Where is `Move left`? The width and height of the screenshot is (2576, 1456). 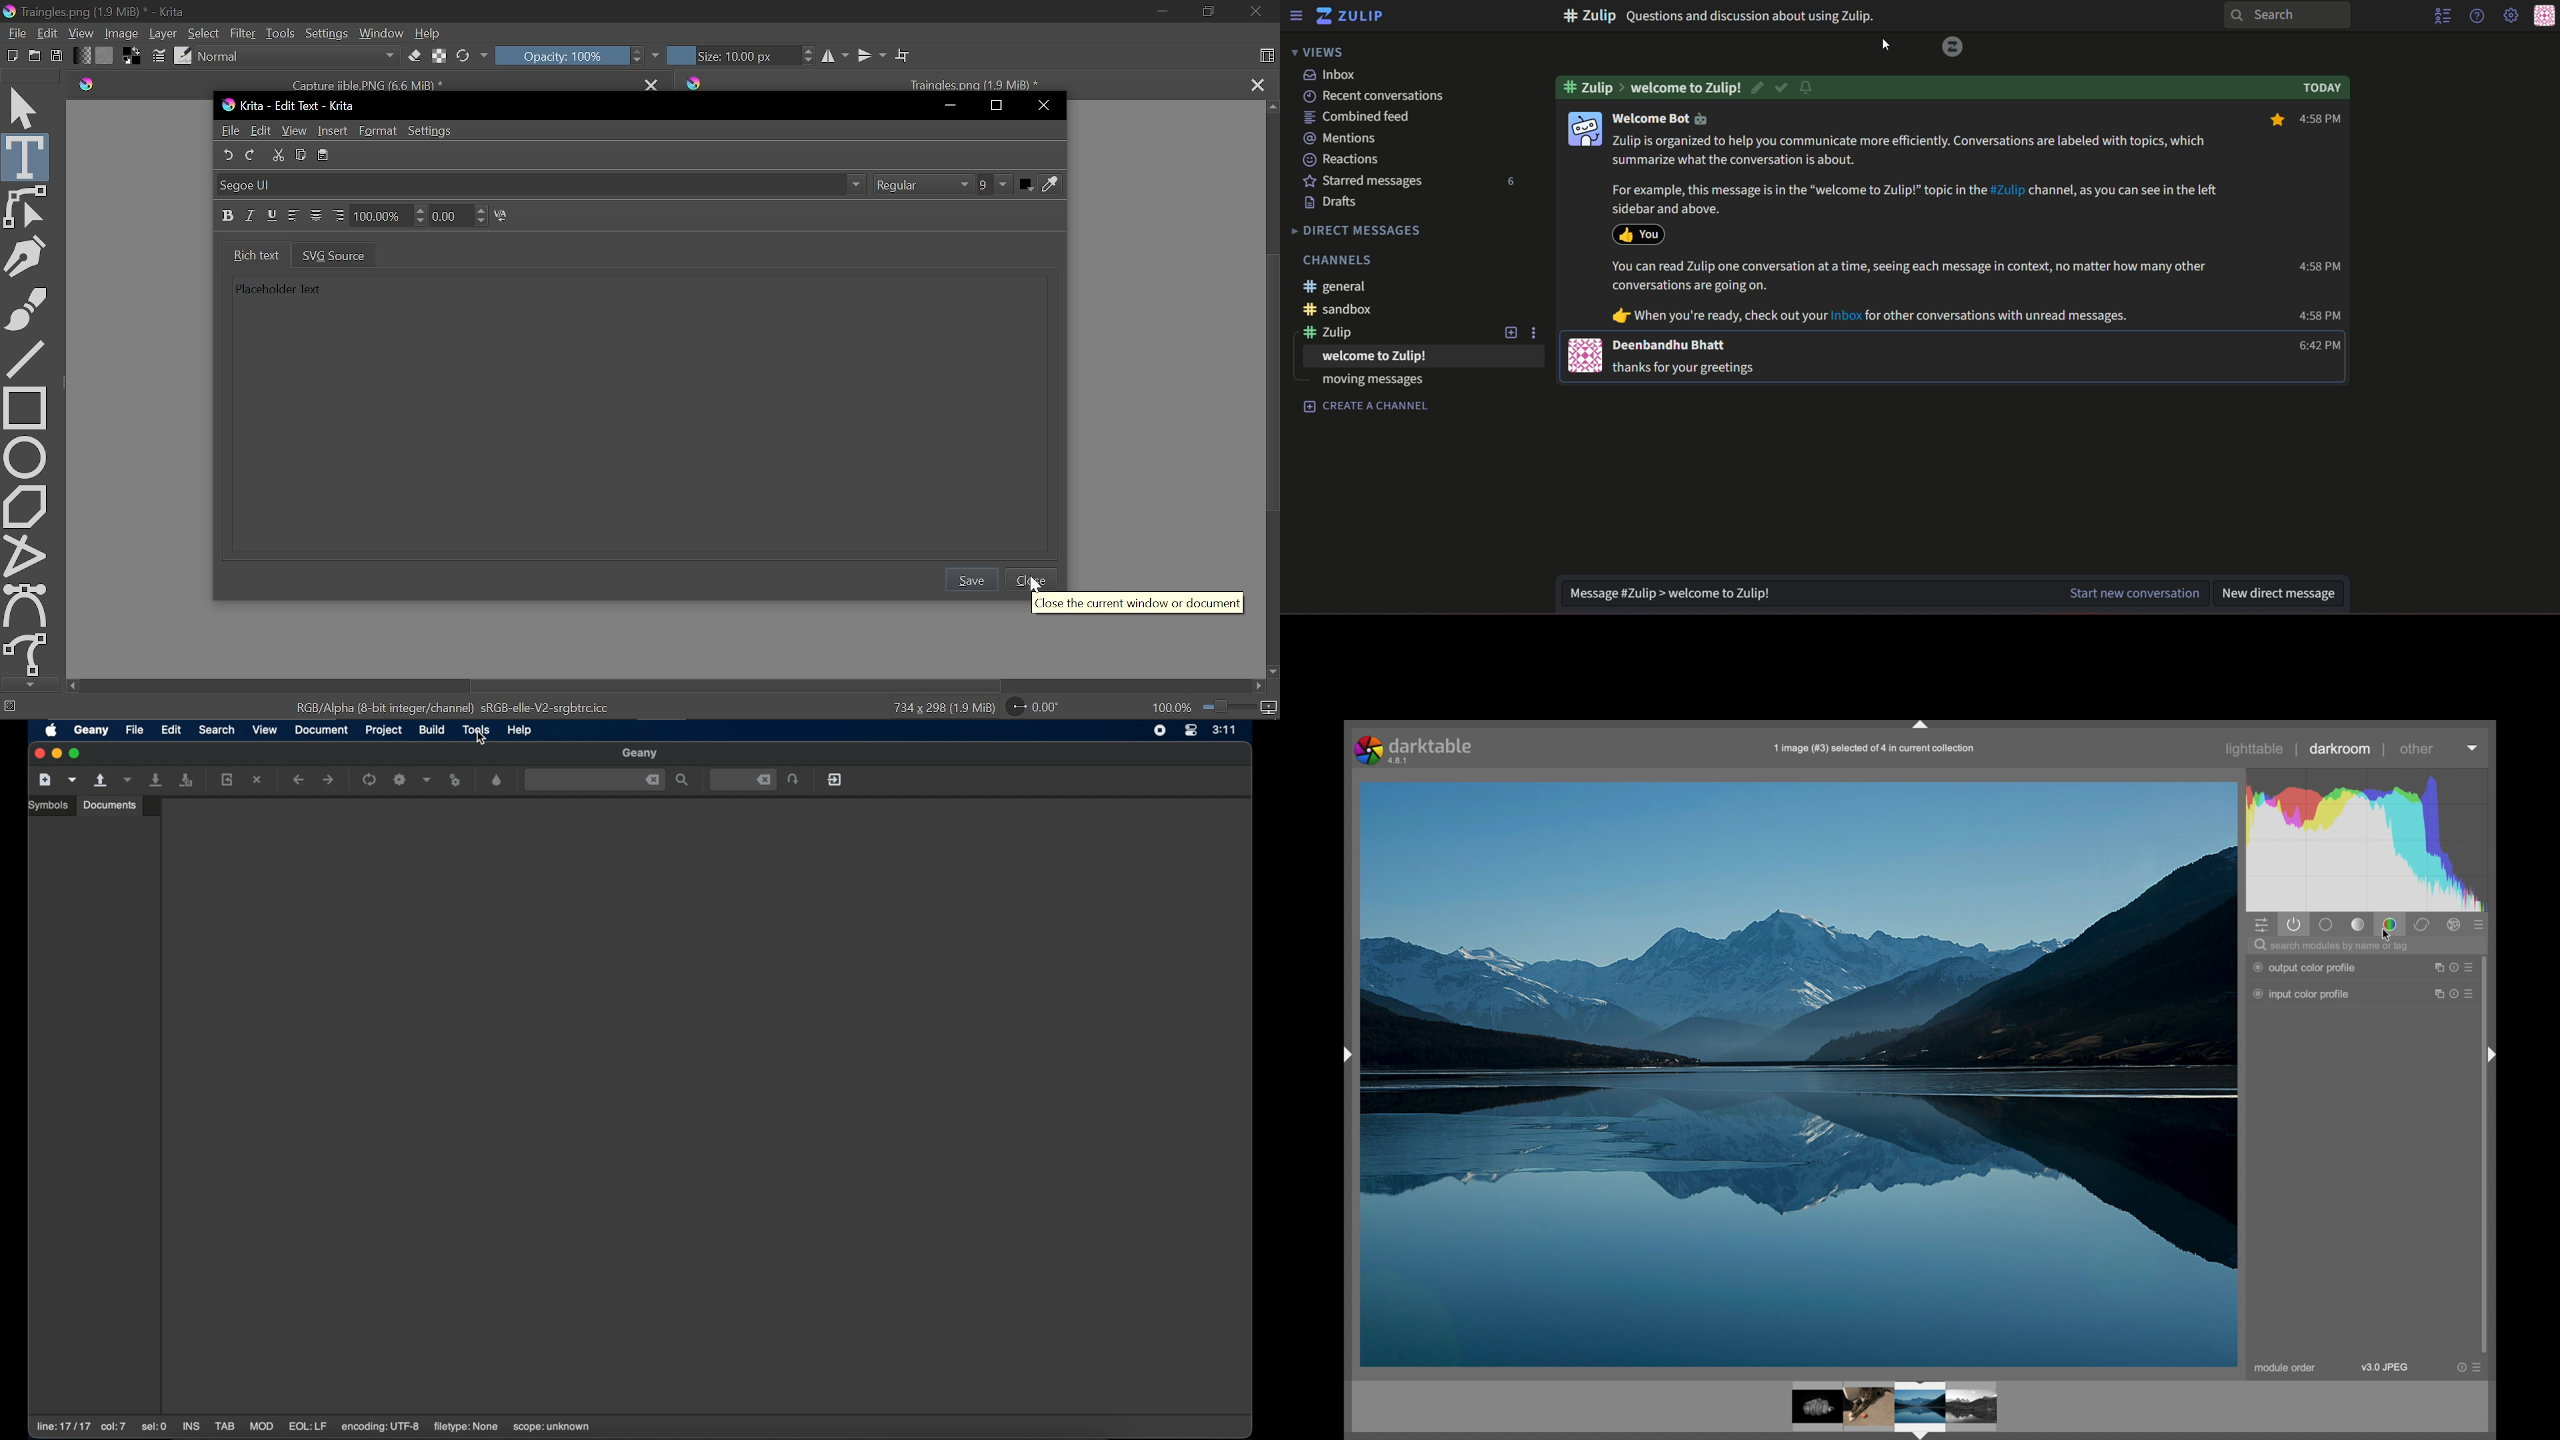 Move left is located at coordinates (72, 686).